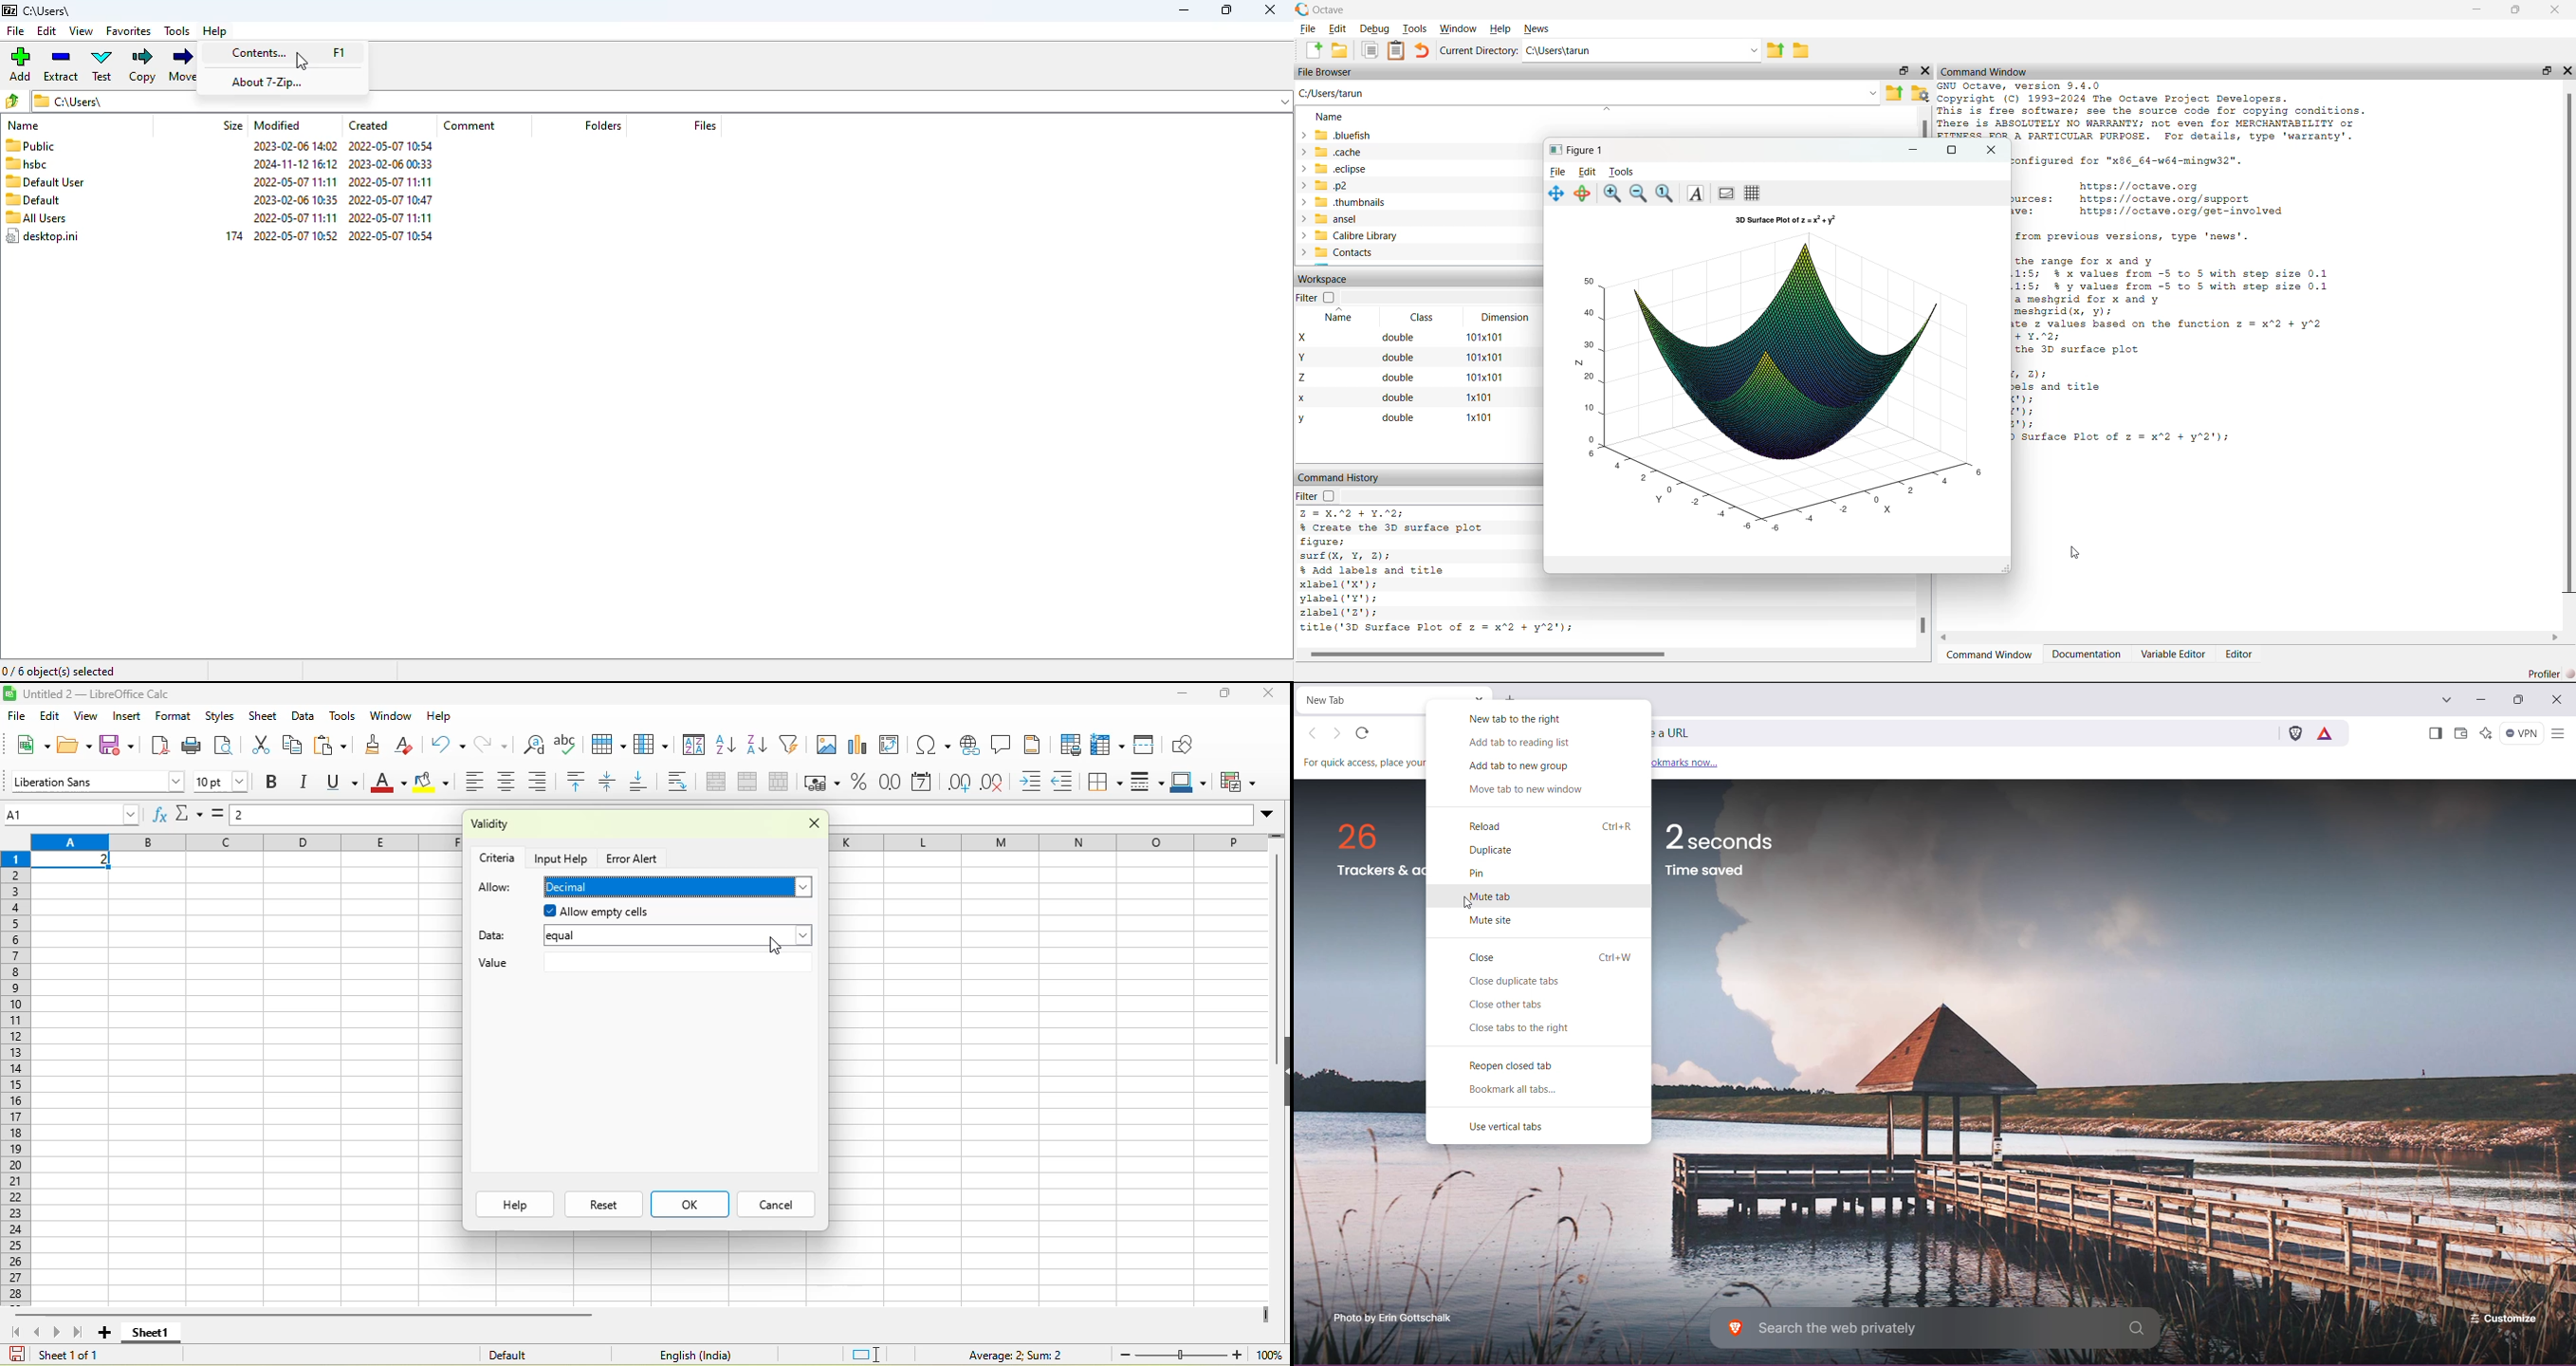 Image resolution: width=2576 pixels, height=1372 pixels. Describe the element at coordinates (568, 744) in the screenshot. I see `spelling` at that location.